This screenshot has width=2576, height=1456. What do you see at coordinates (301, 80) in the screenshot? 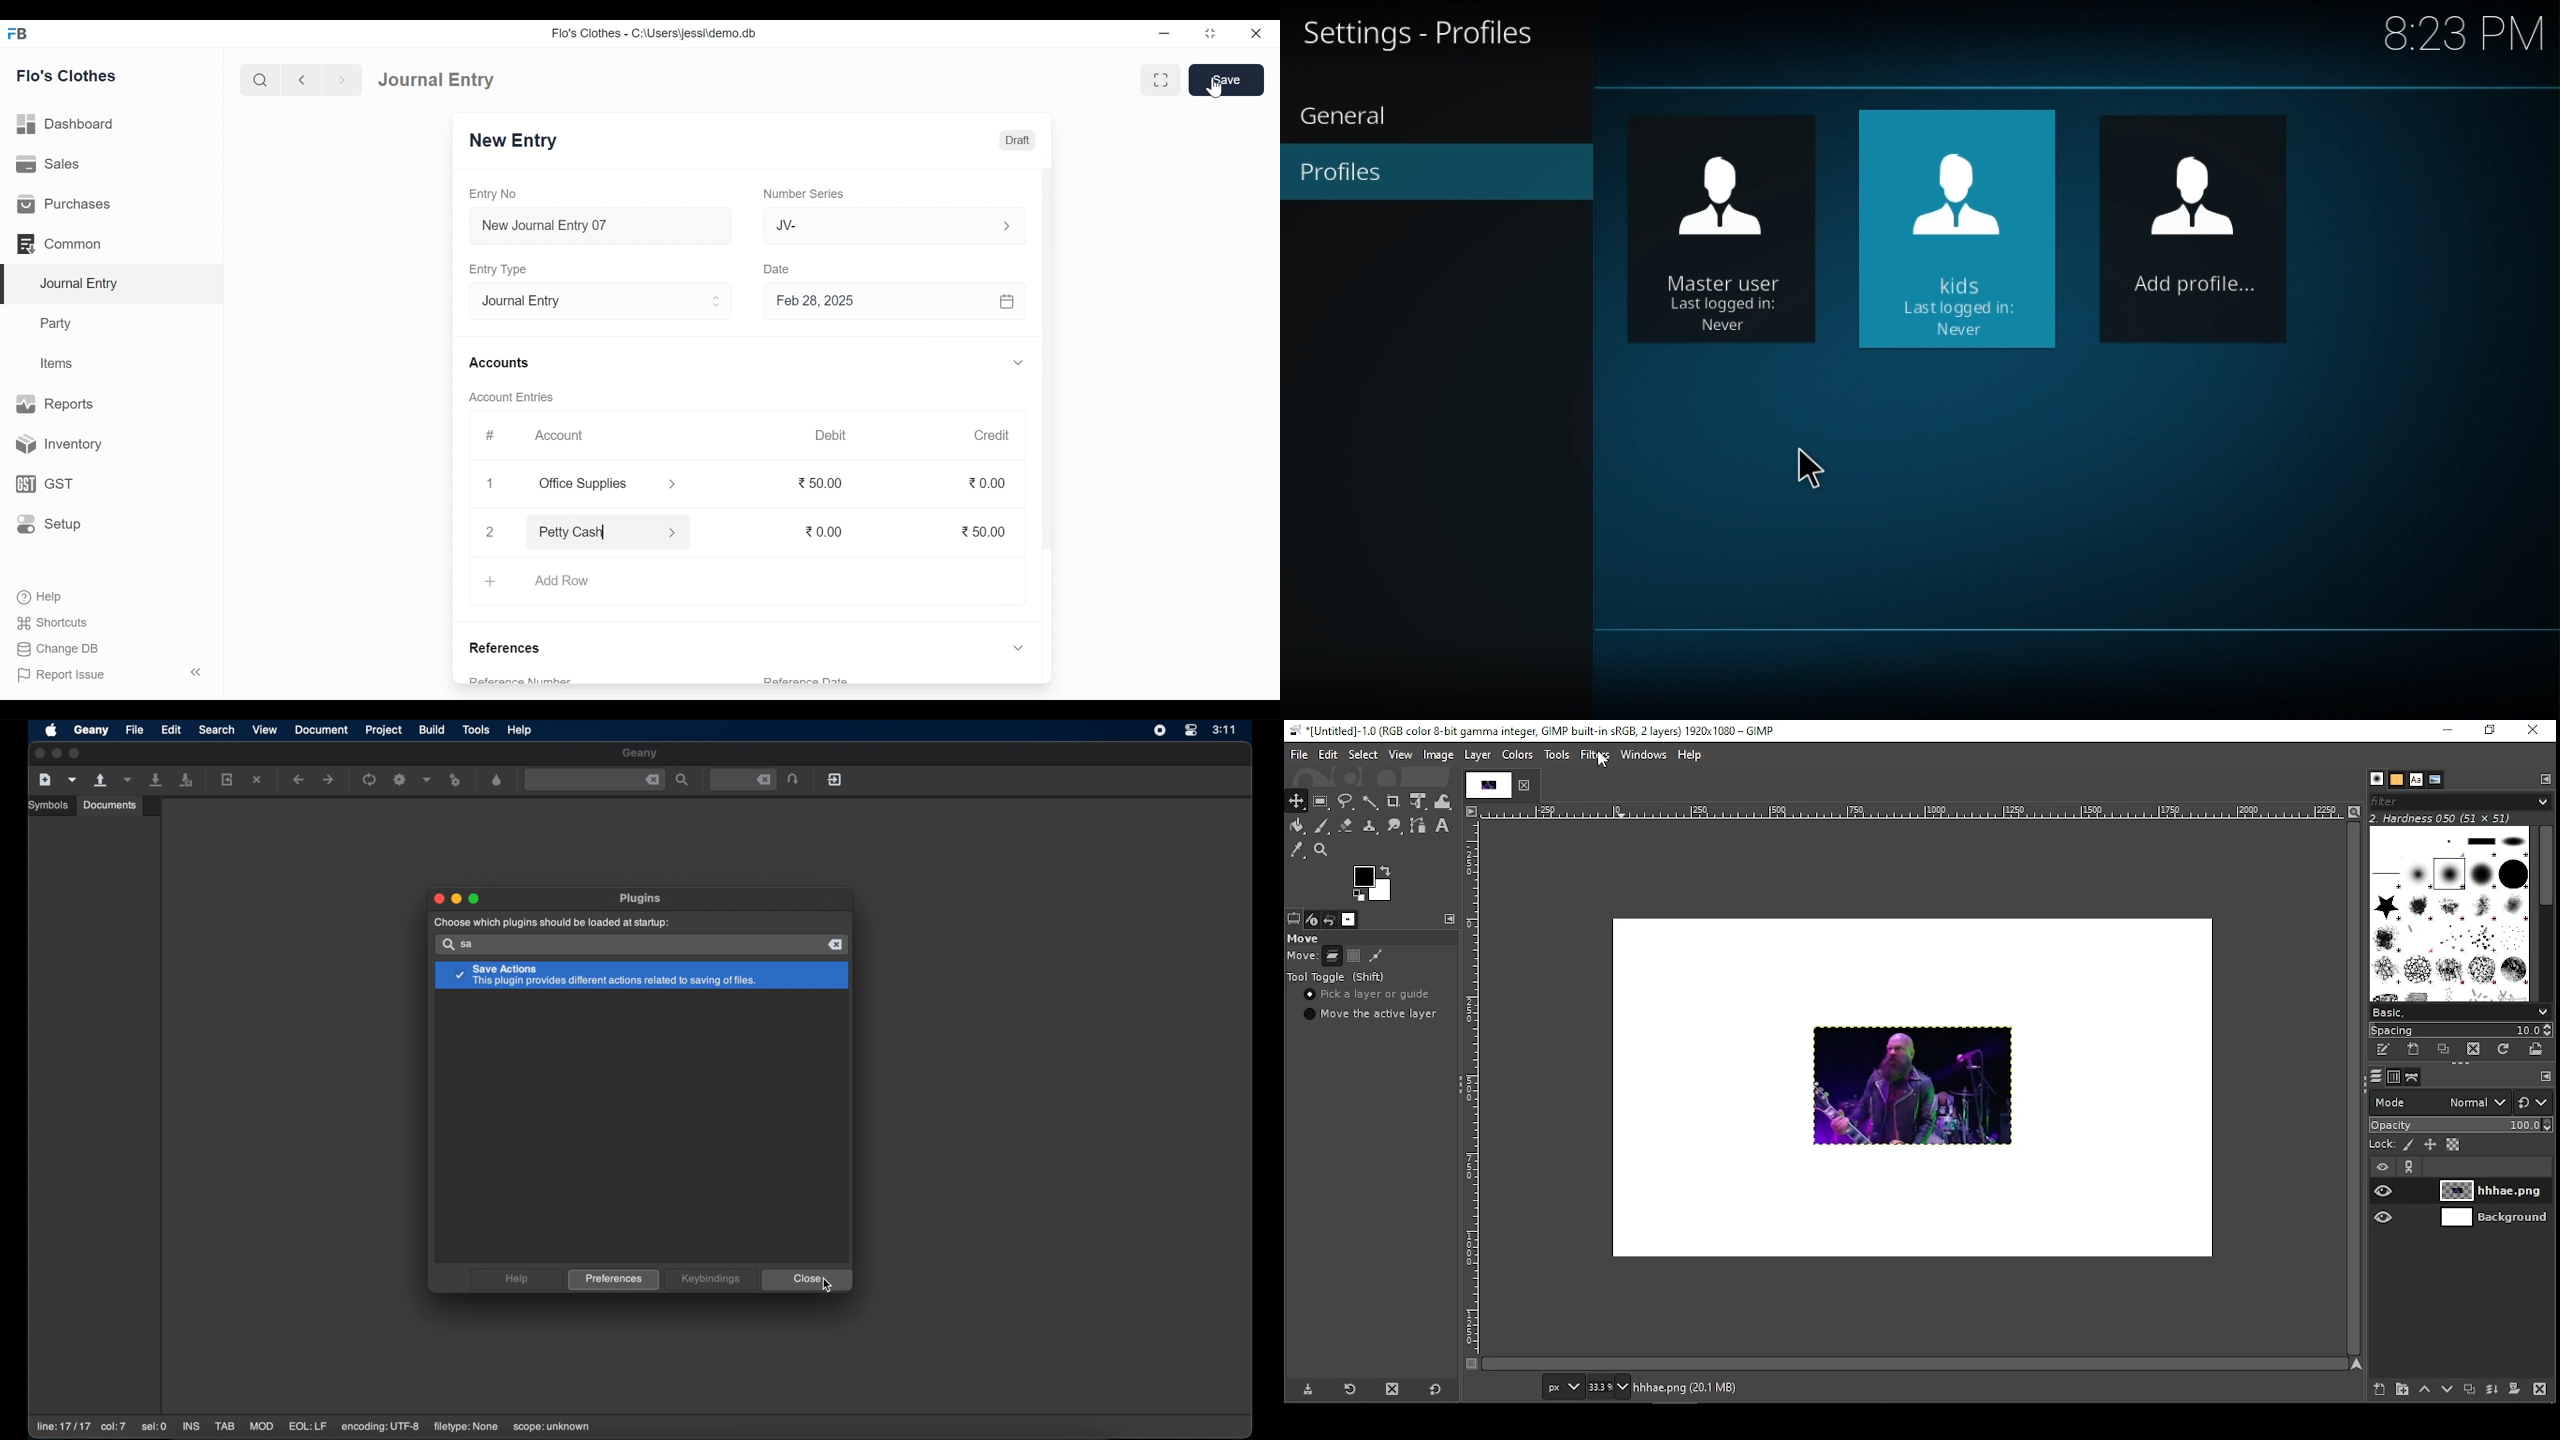
I see `Navigate Back` at bounding box center [301, 80].